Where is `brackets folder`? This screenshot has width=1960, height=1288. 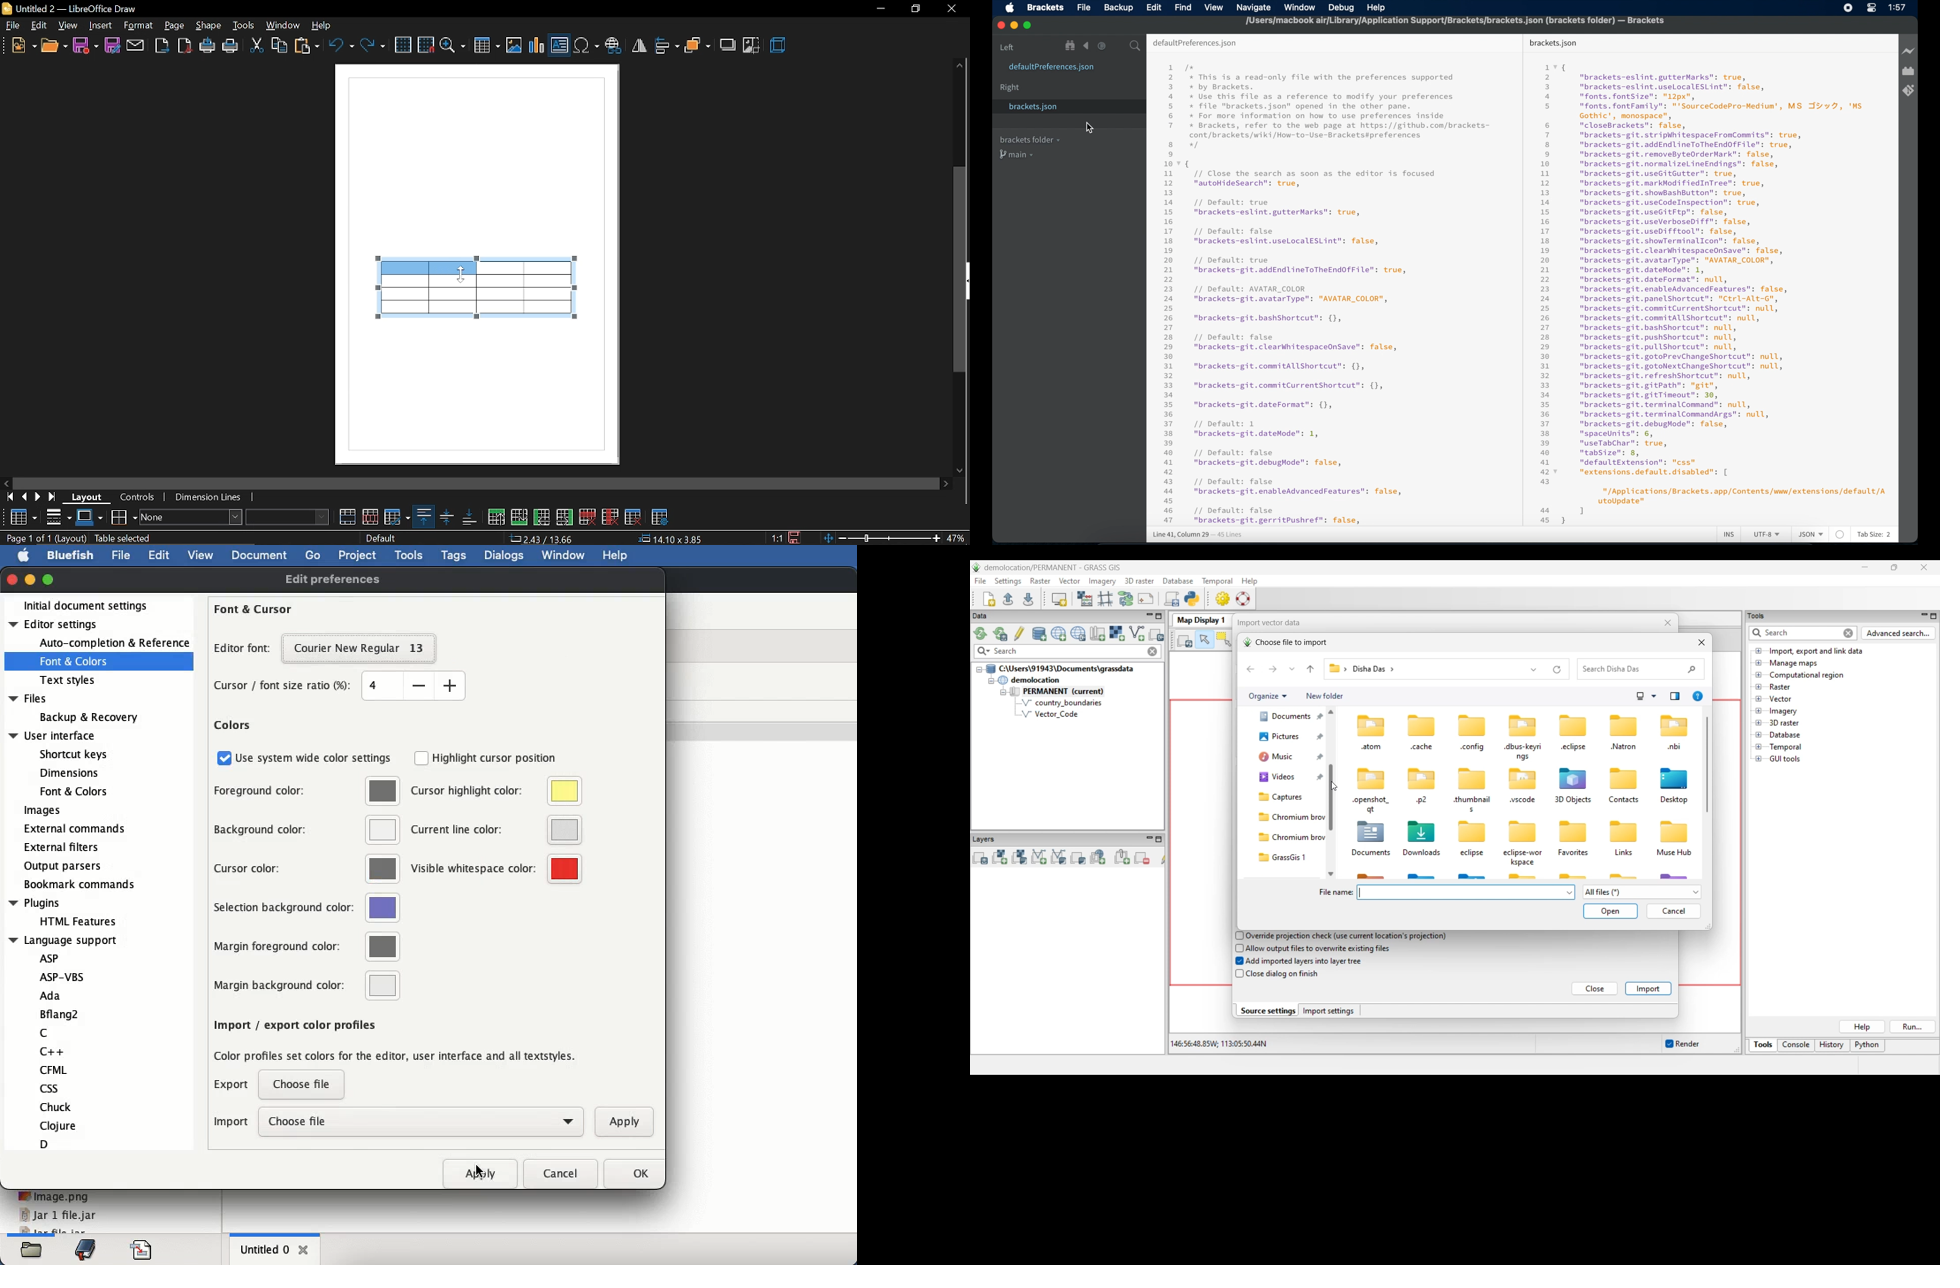 brackets folder is located at coordinates (1030, 139).